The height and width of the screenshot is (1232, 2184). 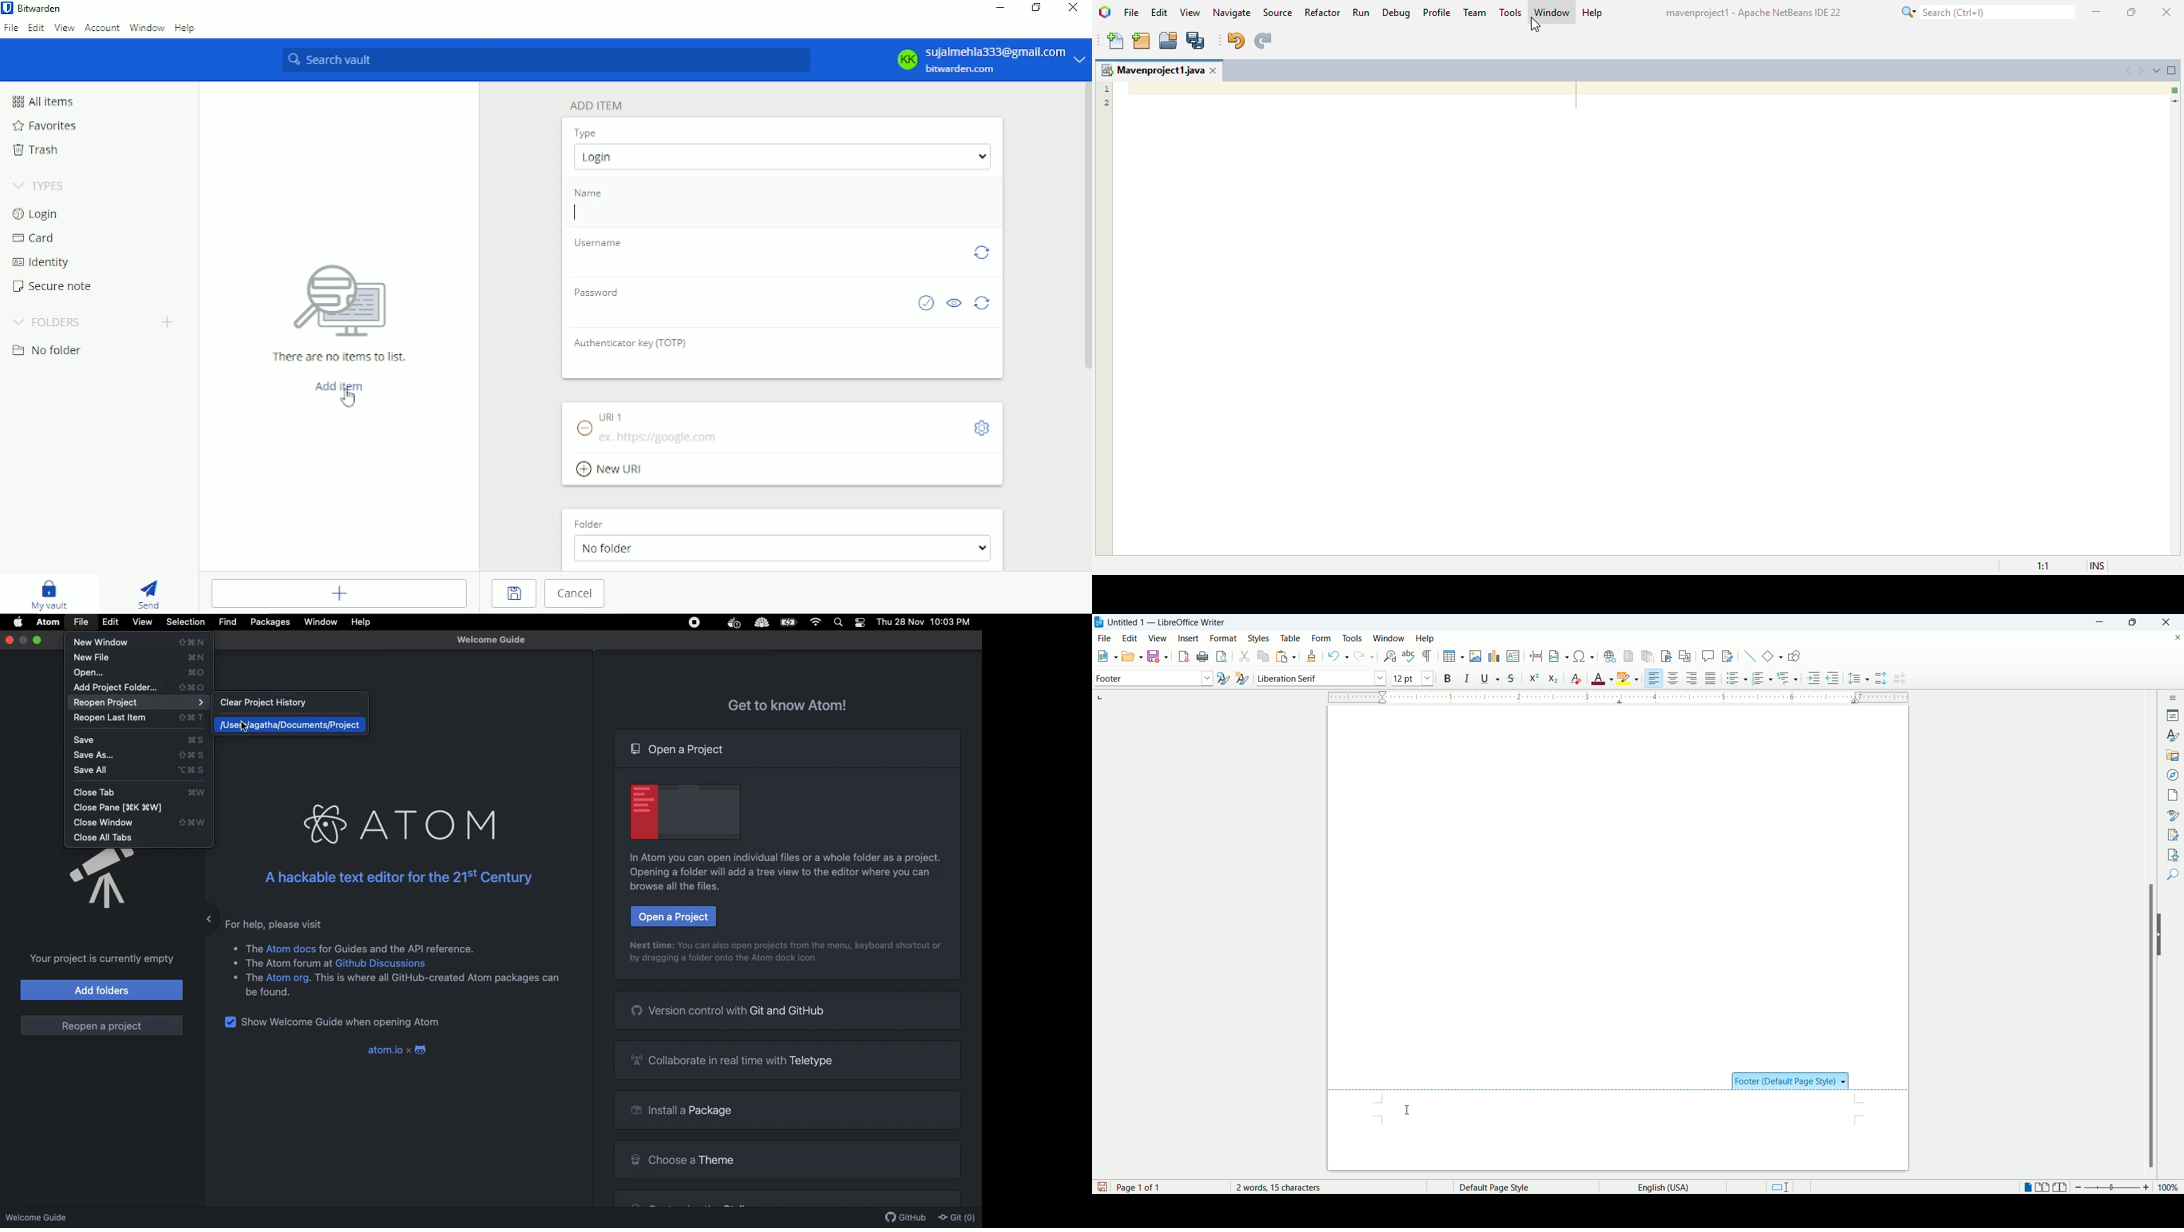 I want to click on styles, so click(x=1260, y=638).